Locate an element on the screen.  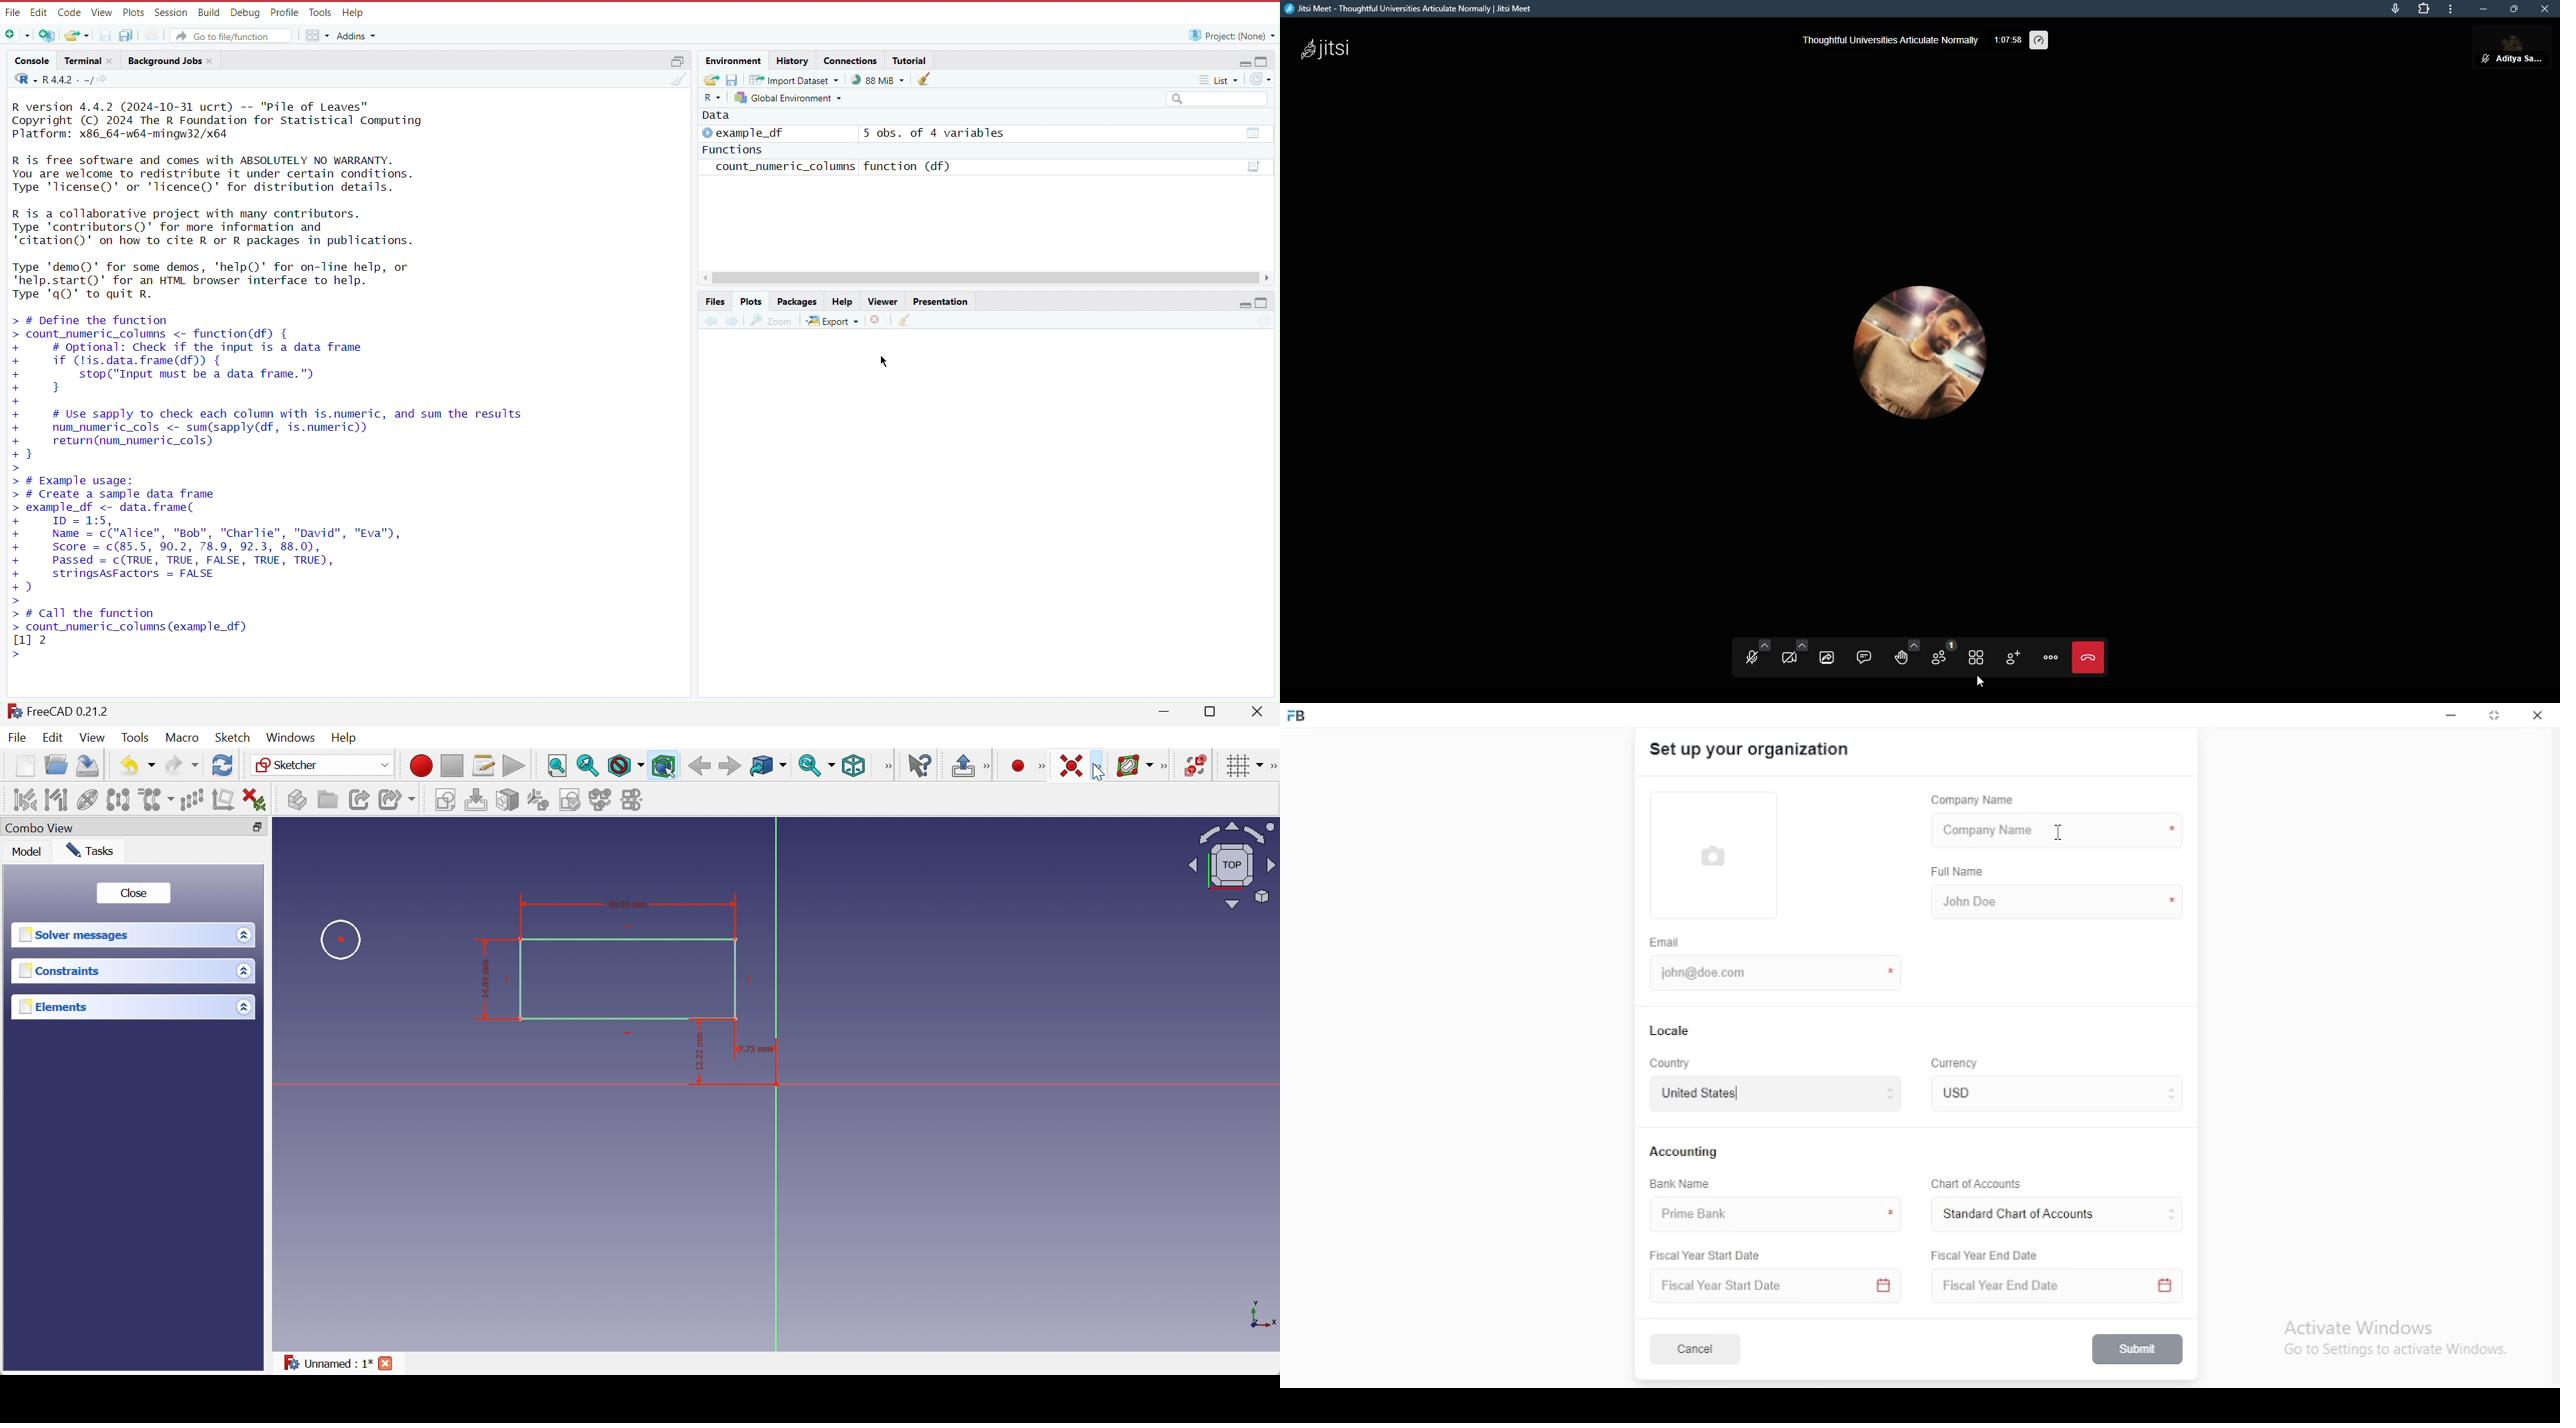
microphone is located at coordinates (2395, 9).